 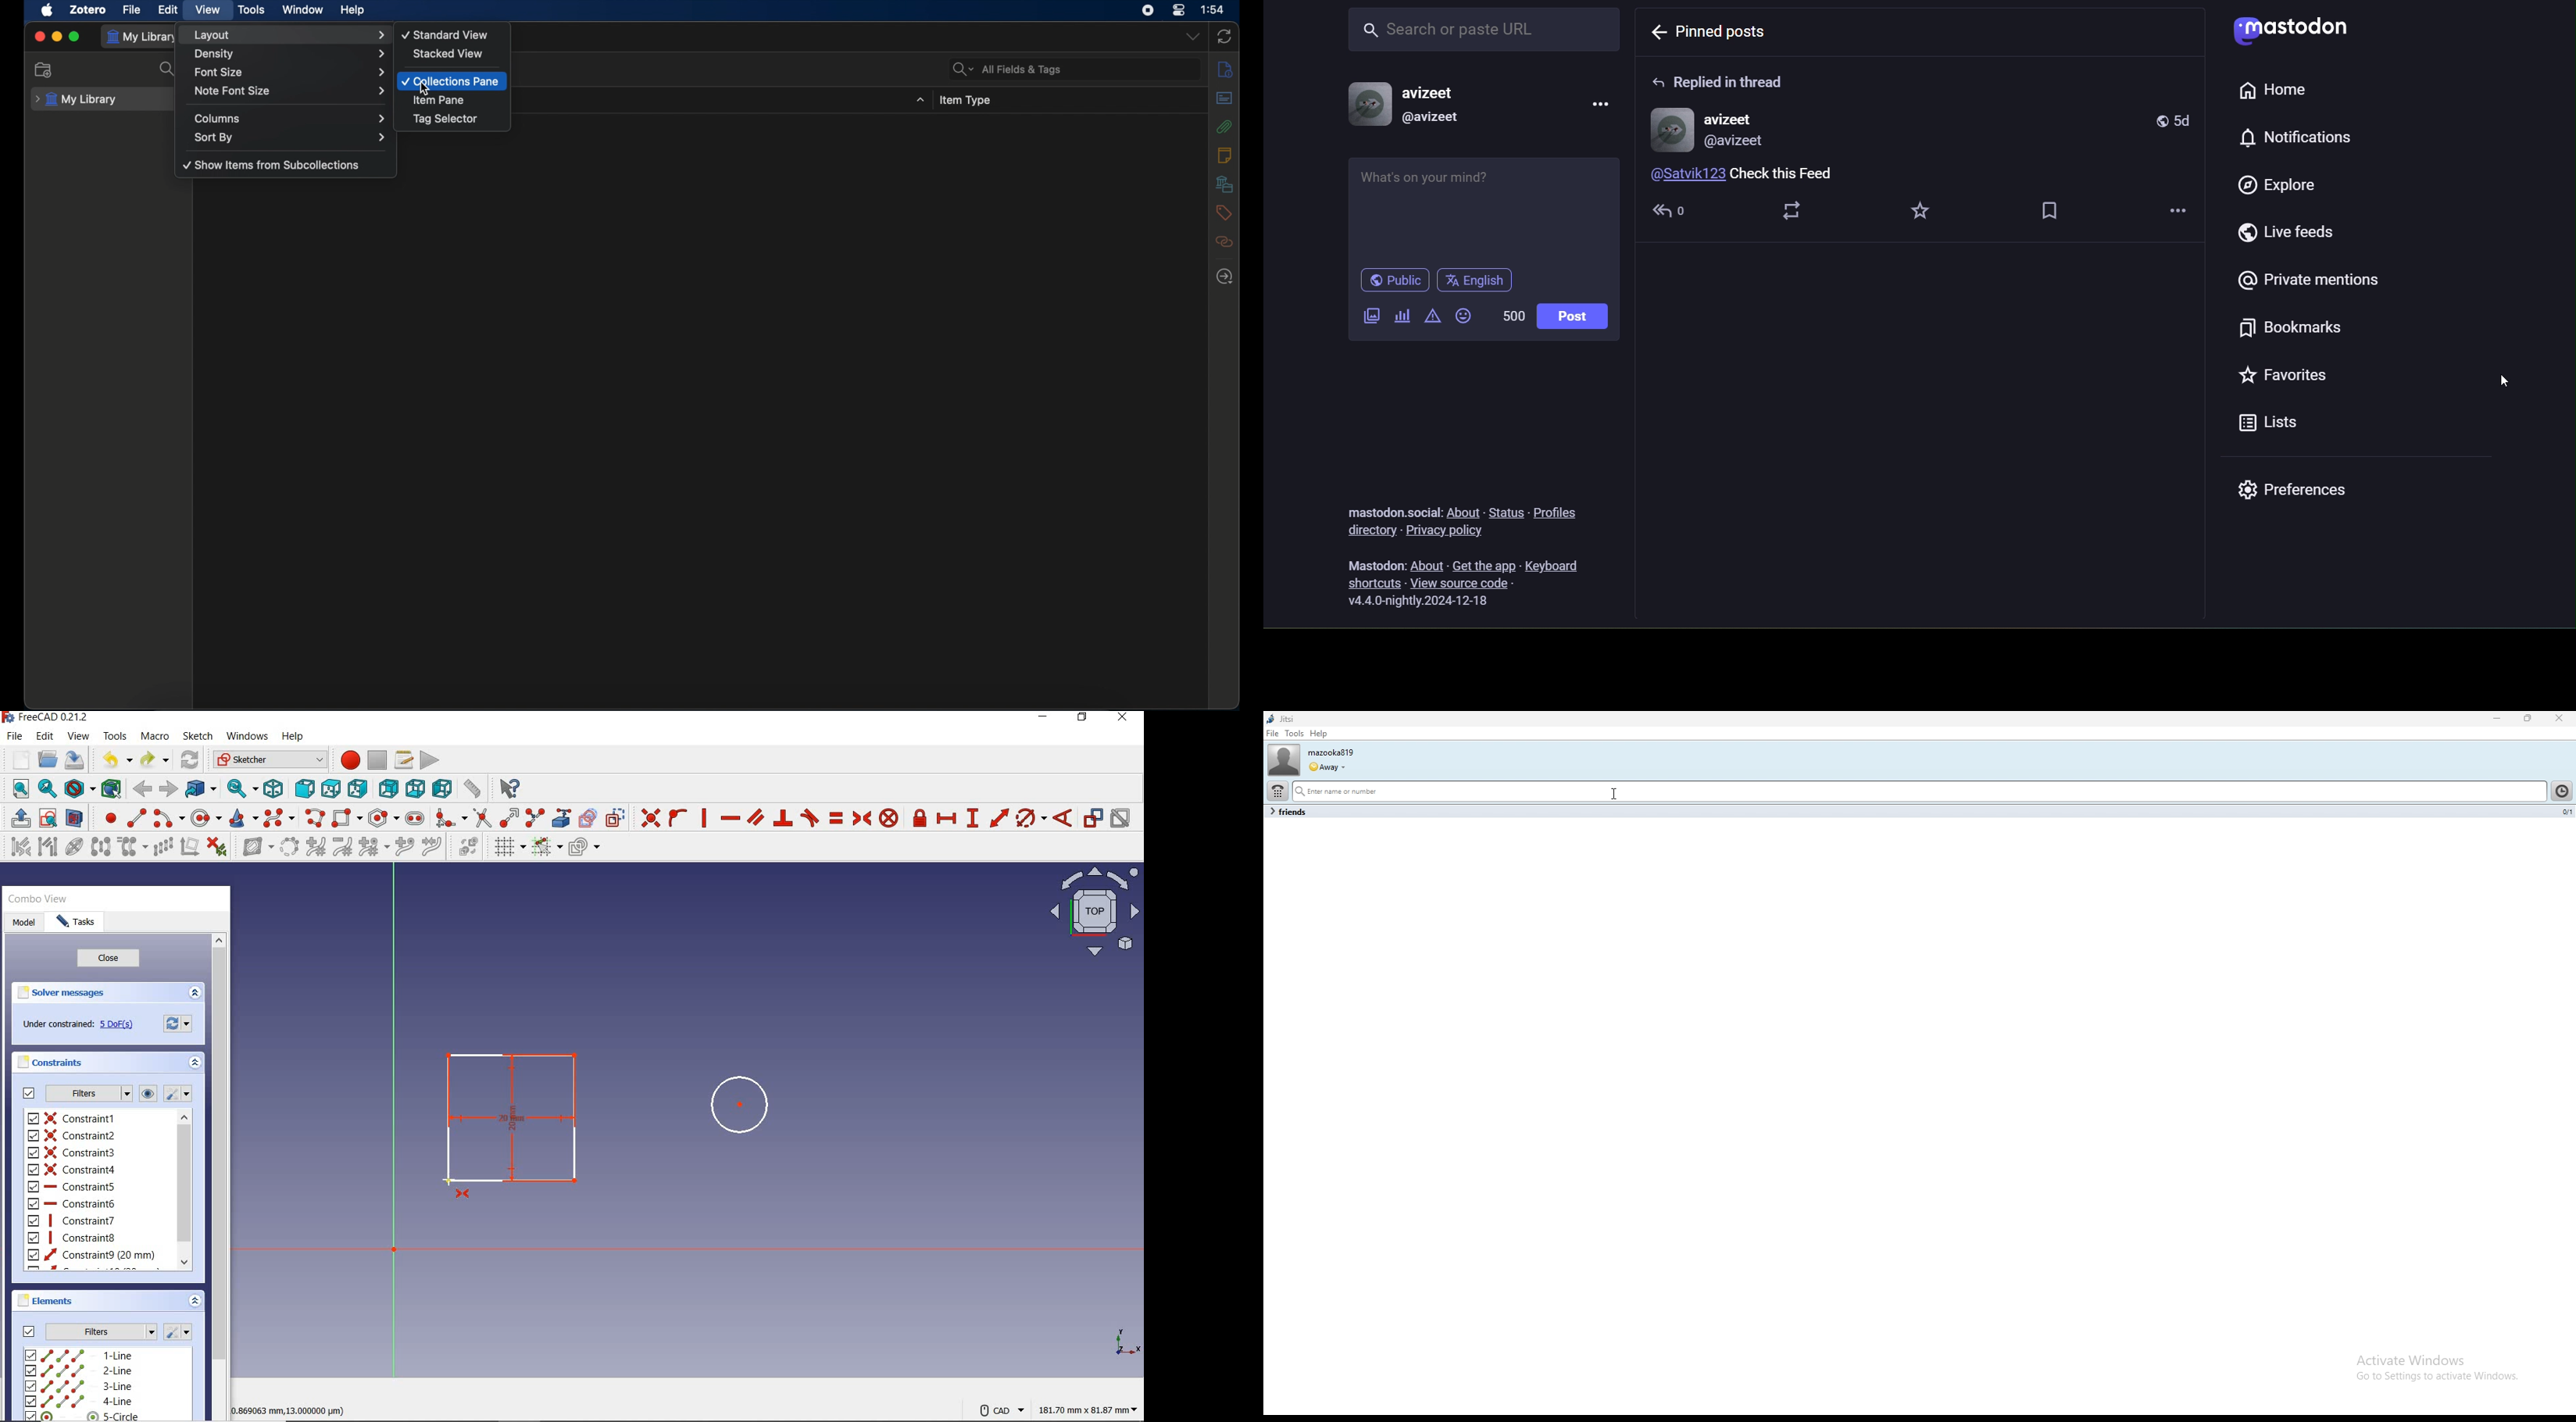 I want to click on constrain point onto object, so click(x=678, y=818).